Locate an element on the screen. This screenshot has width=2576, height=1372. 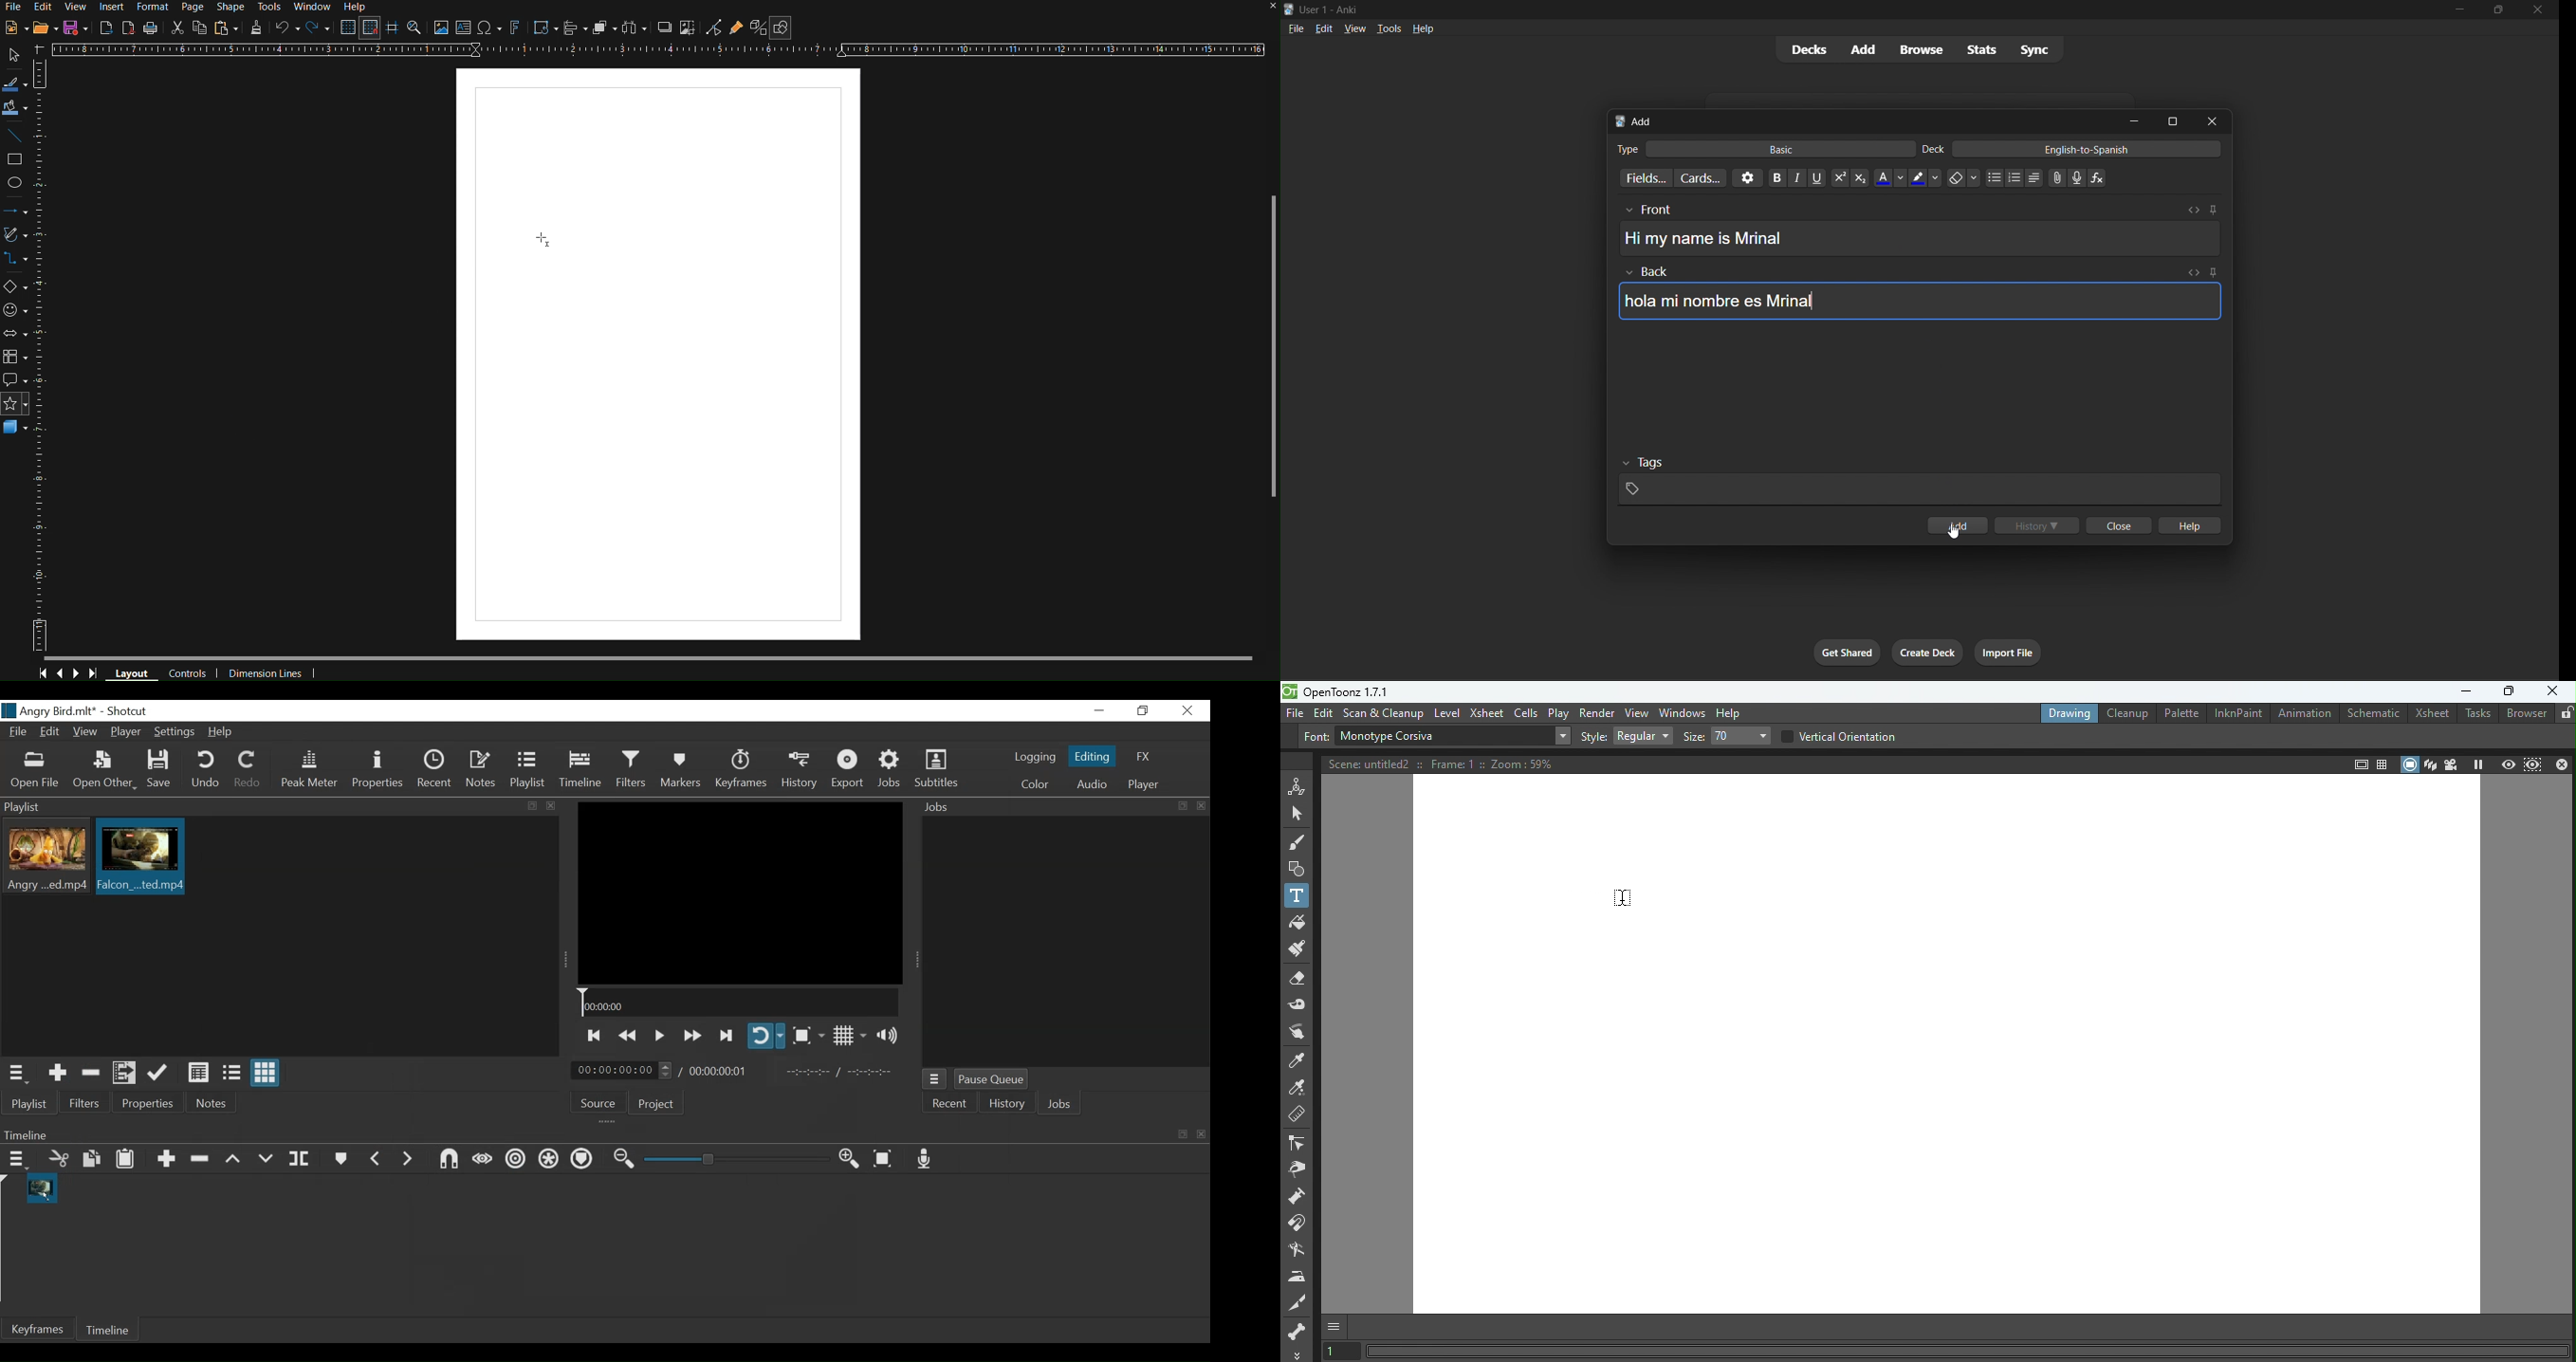
import file is located at coordinates (2011, 651).